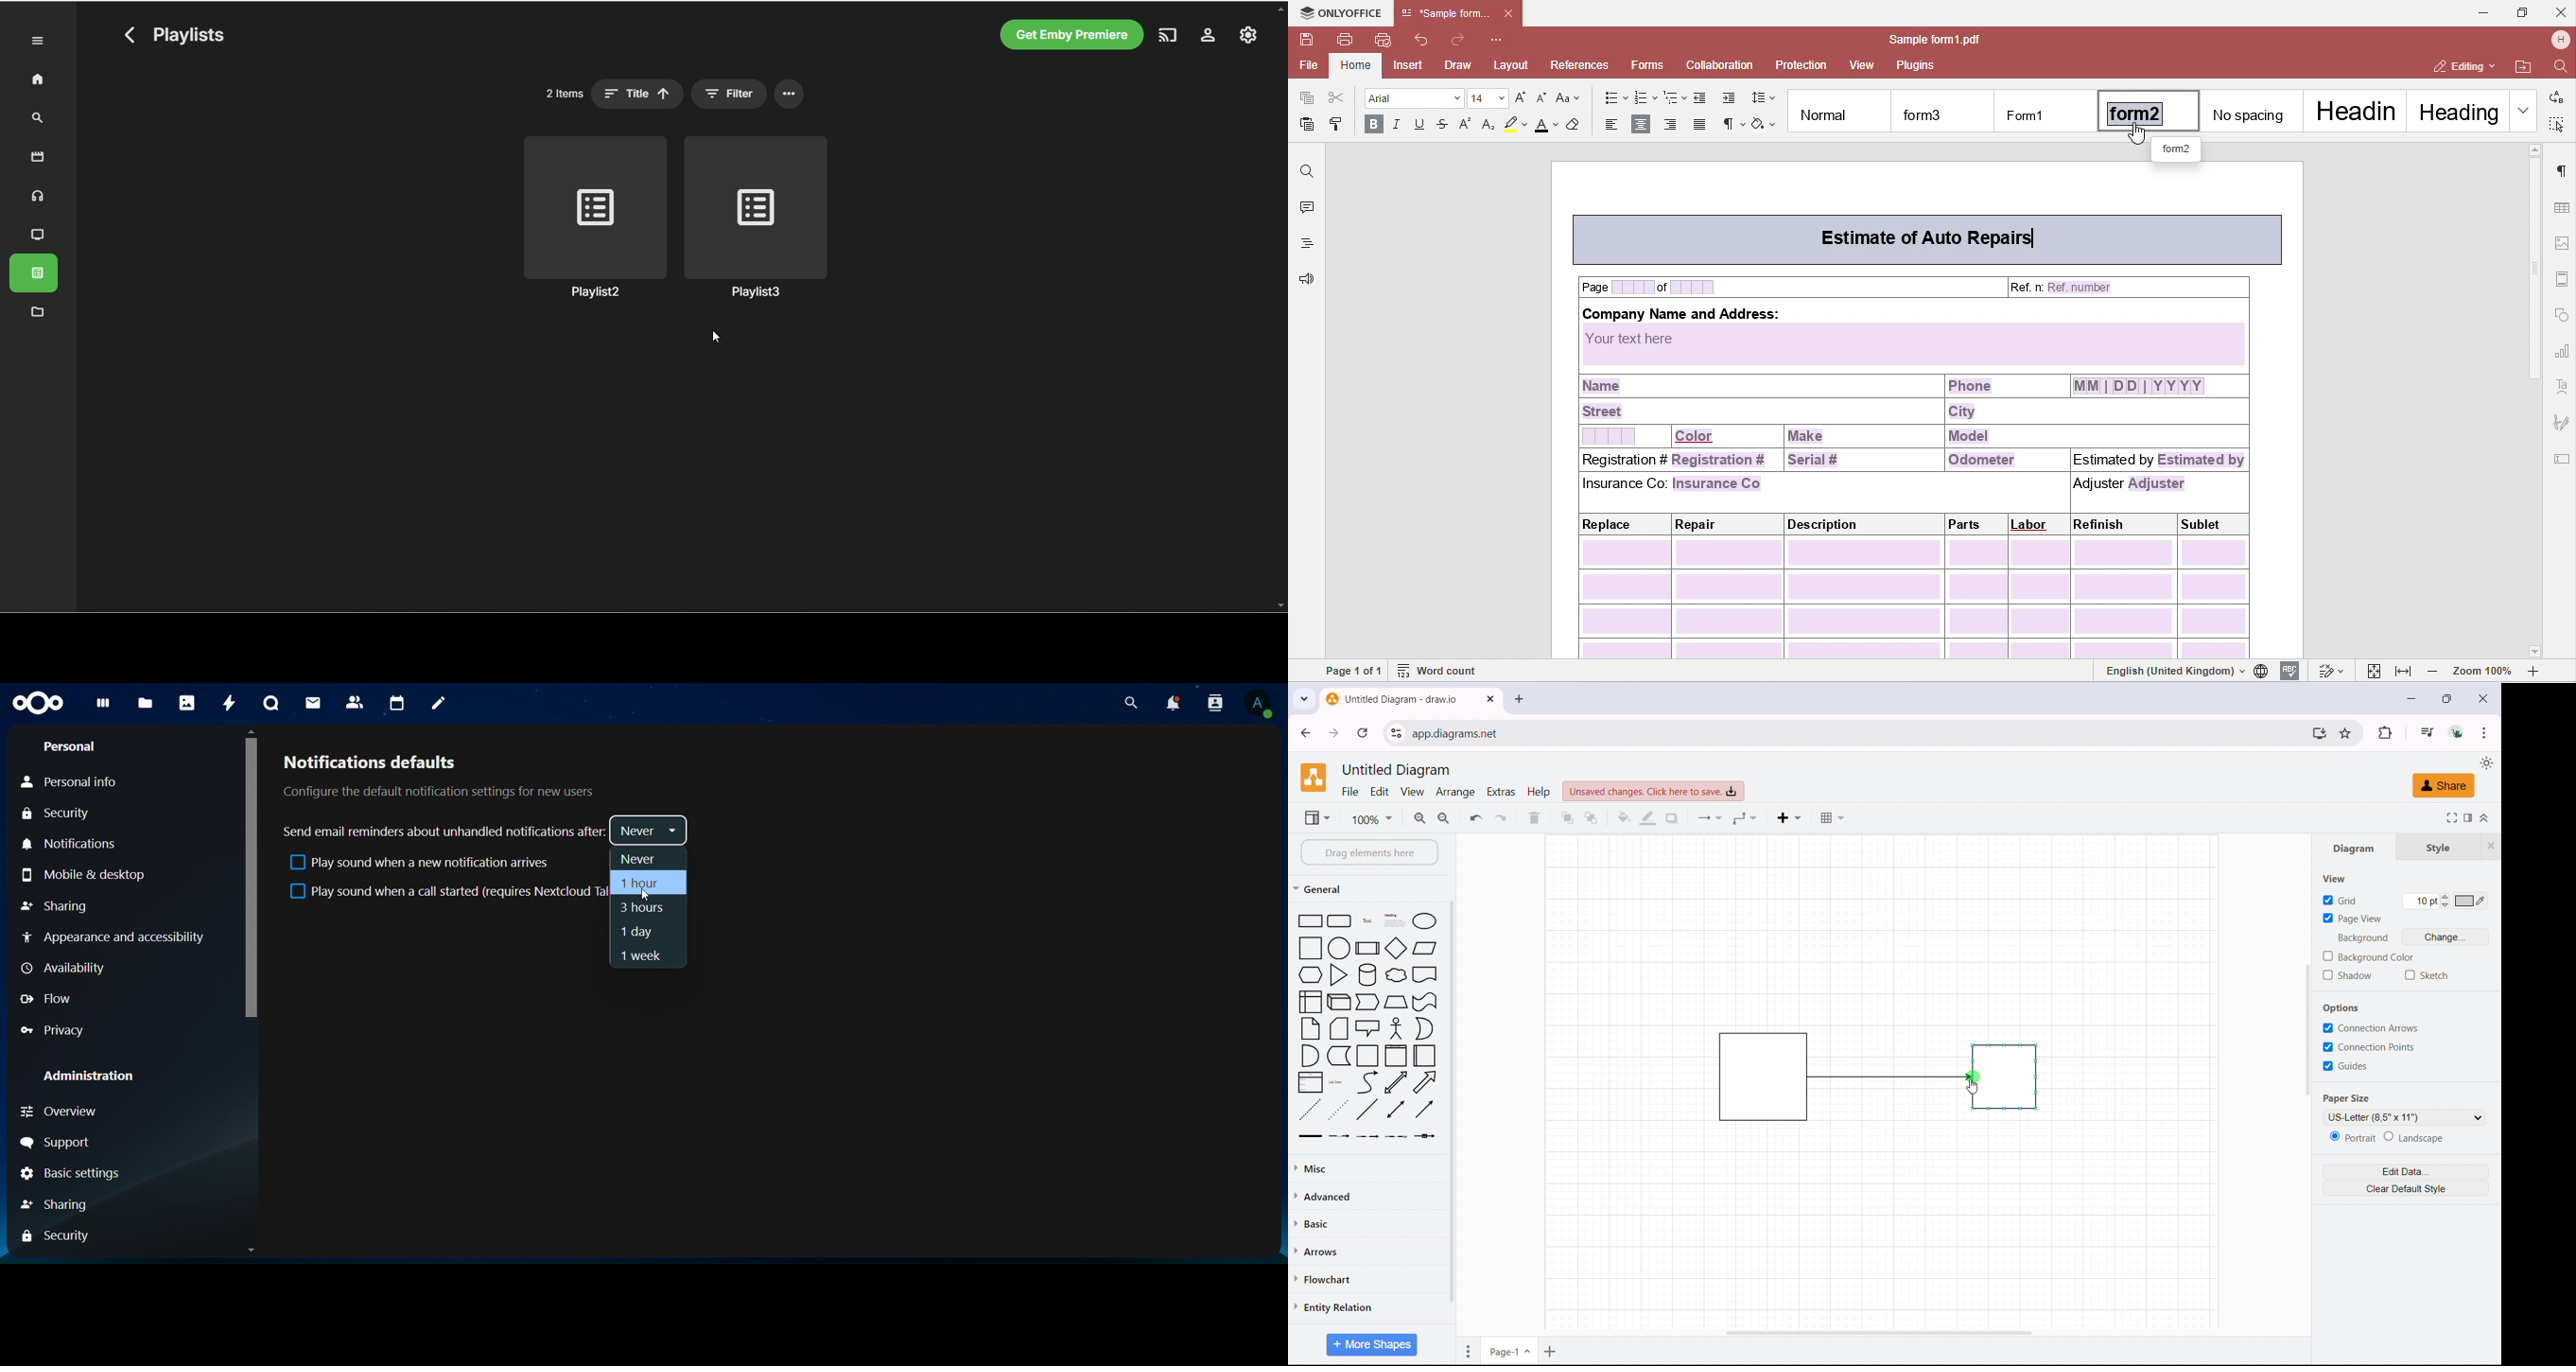  I want to click on copy style, so click(1339, 122).